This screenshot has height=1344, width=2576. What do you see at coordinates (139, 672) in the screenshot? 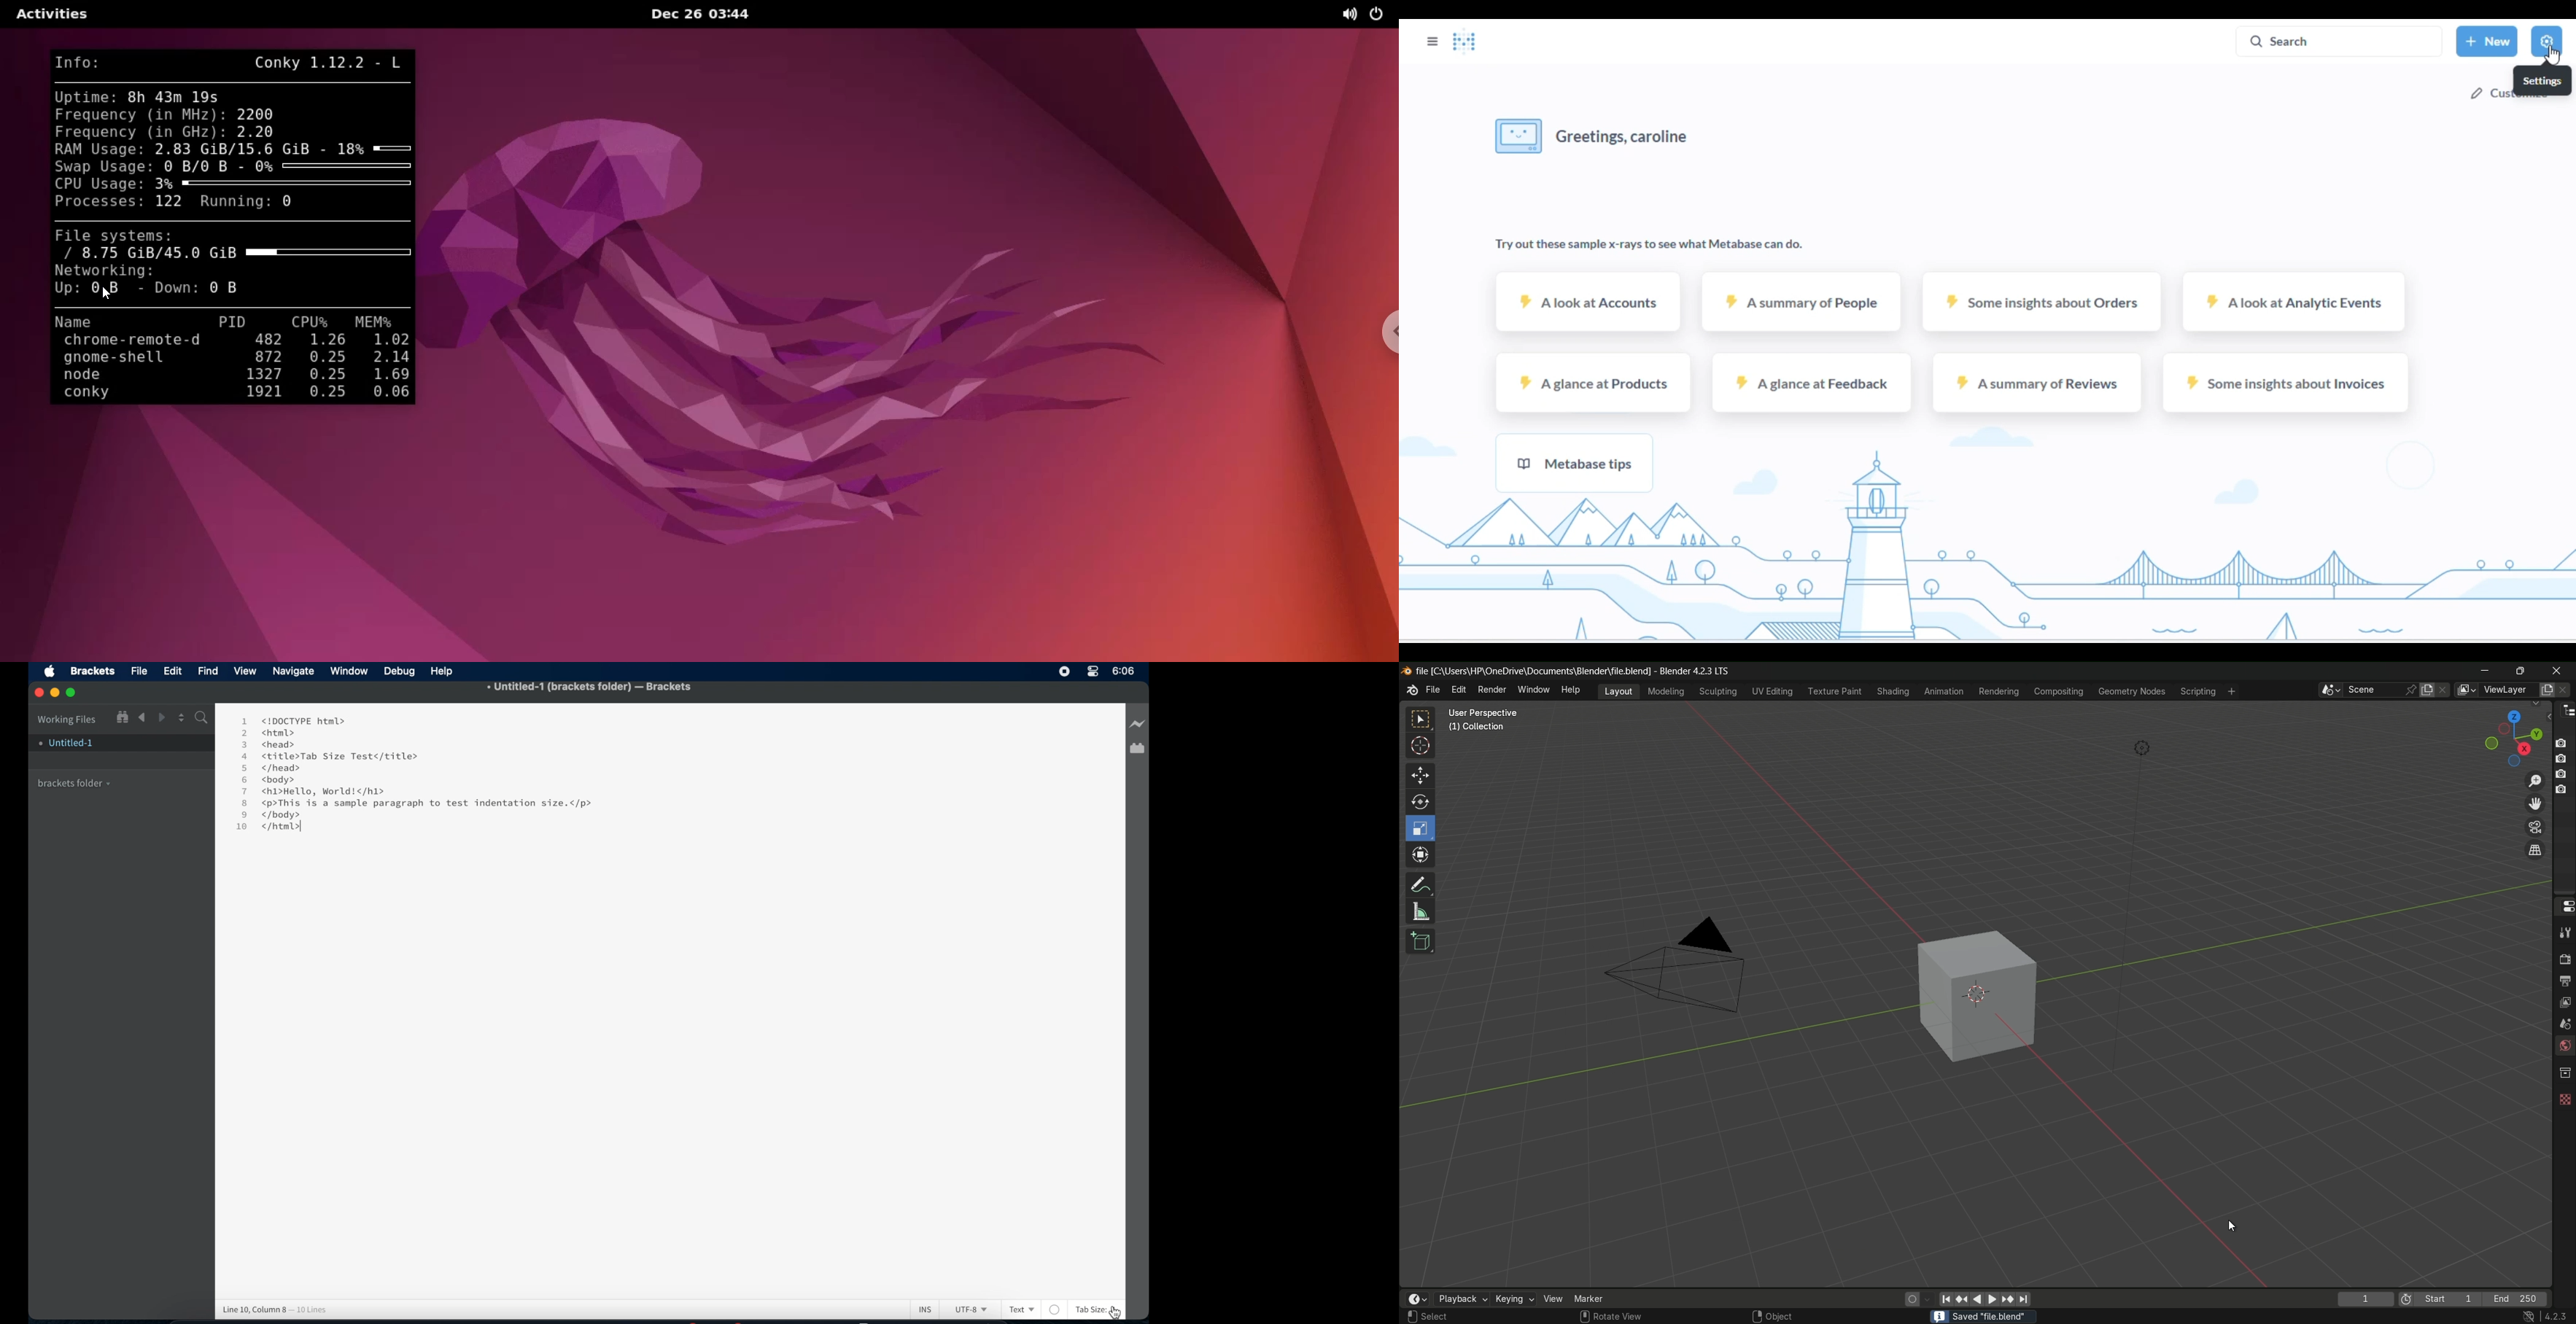
I see `File` at bounding box center [139, 672].